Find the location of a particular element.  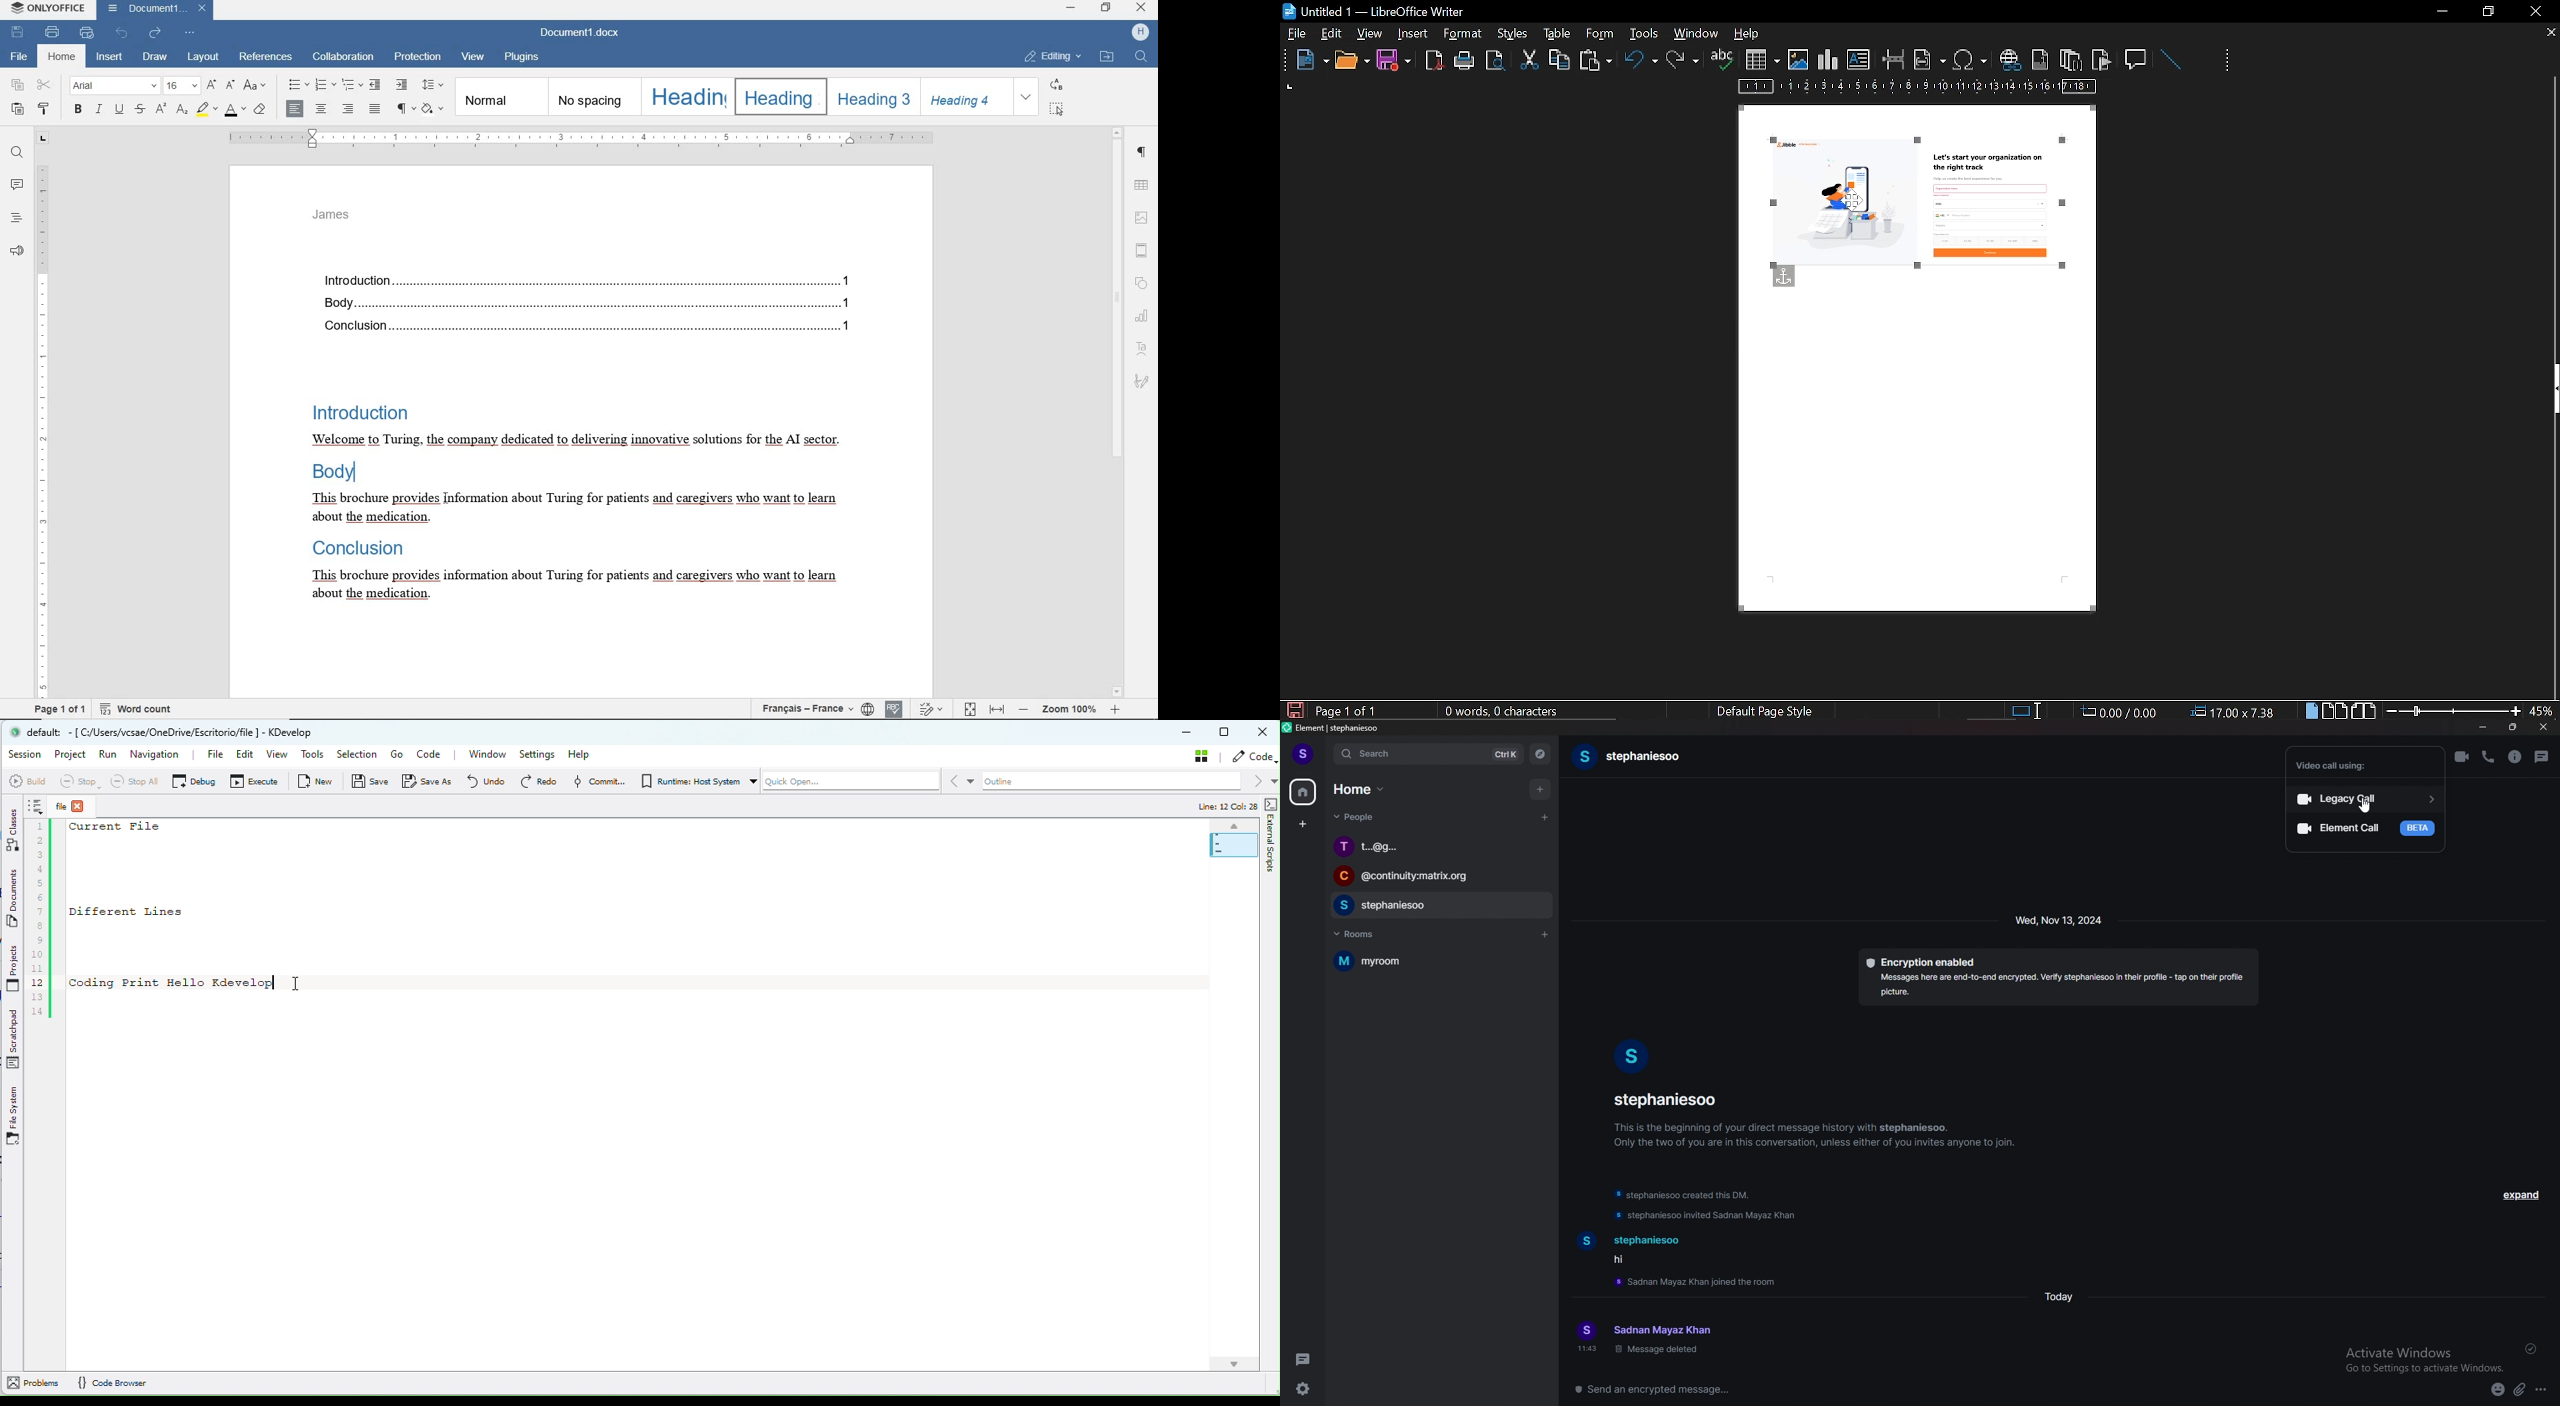

TABLE is located at coordinates (1143, 184).